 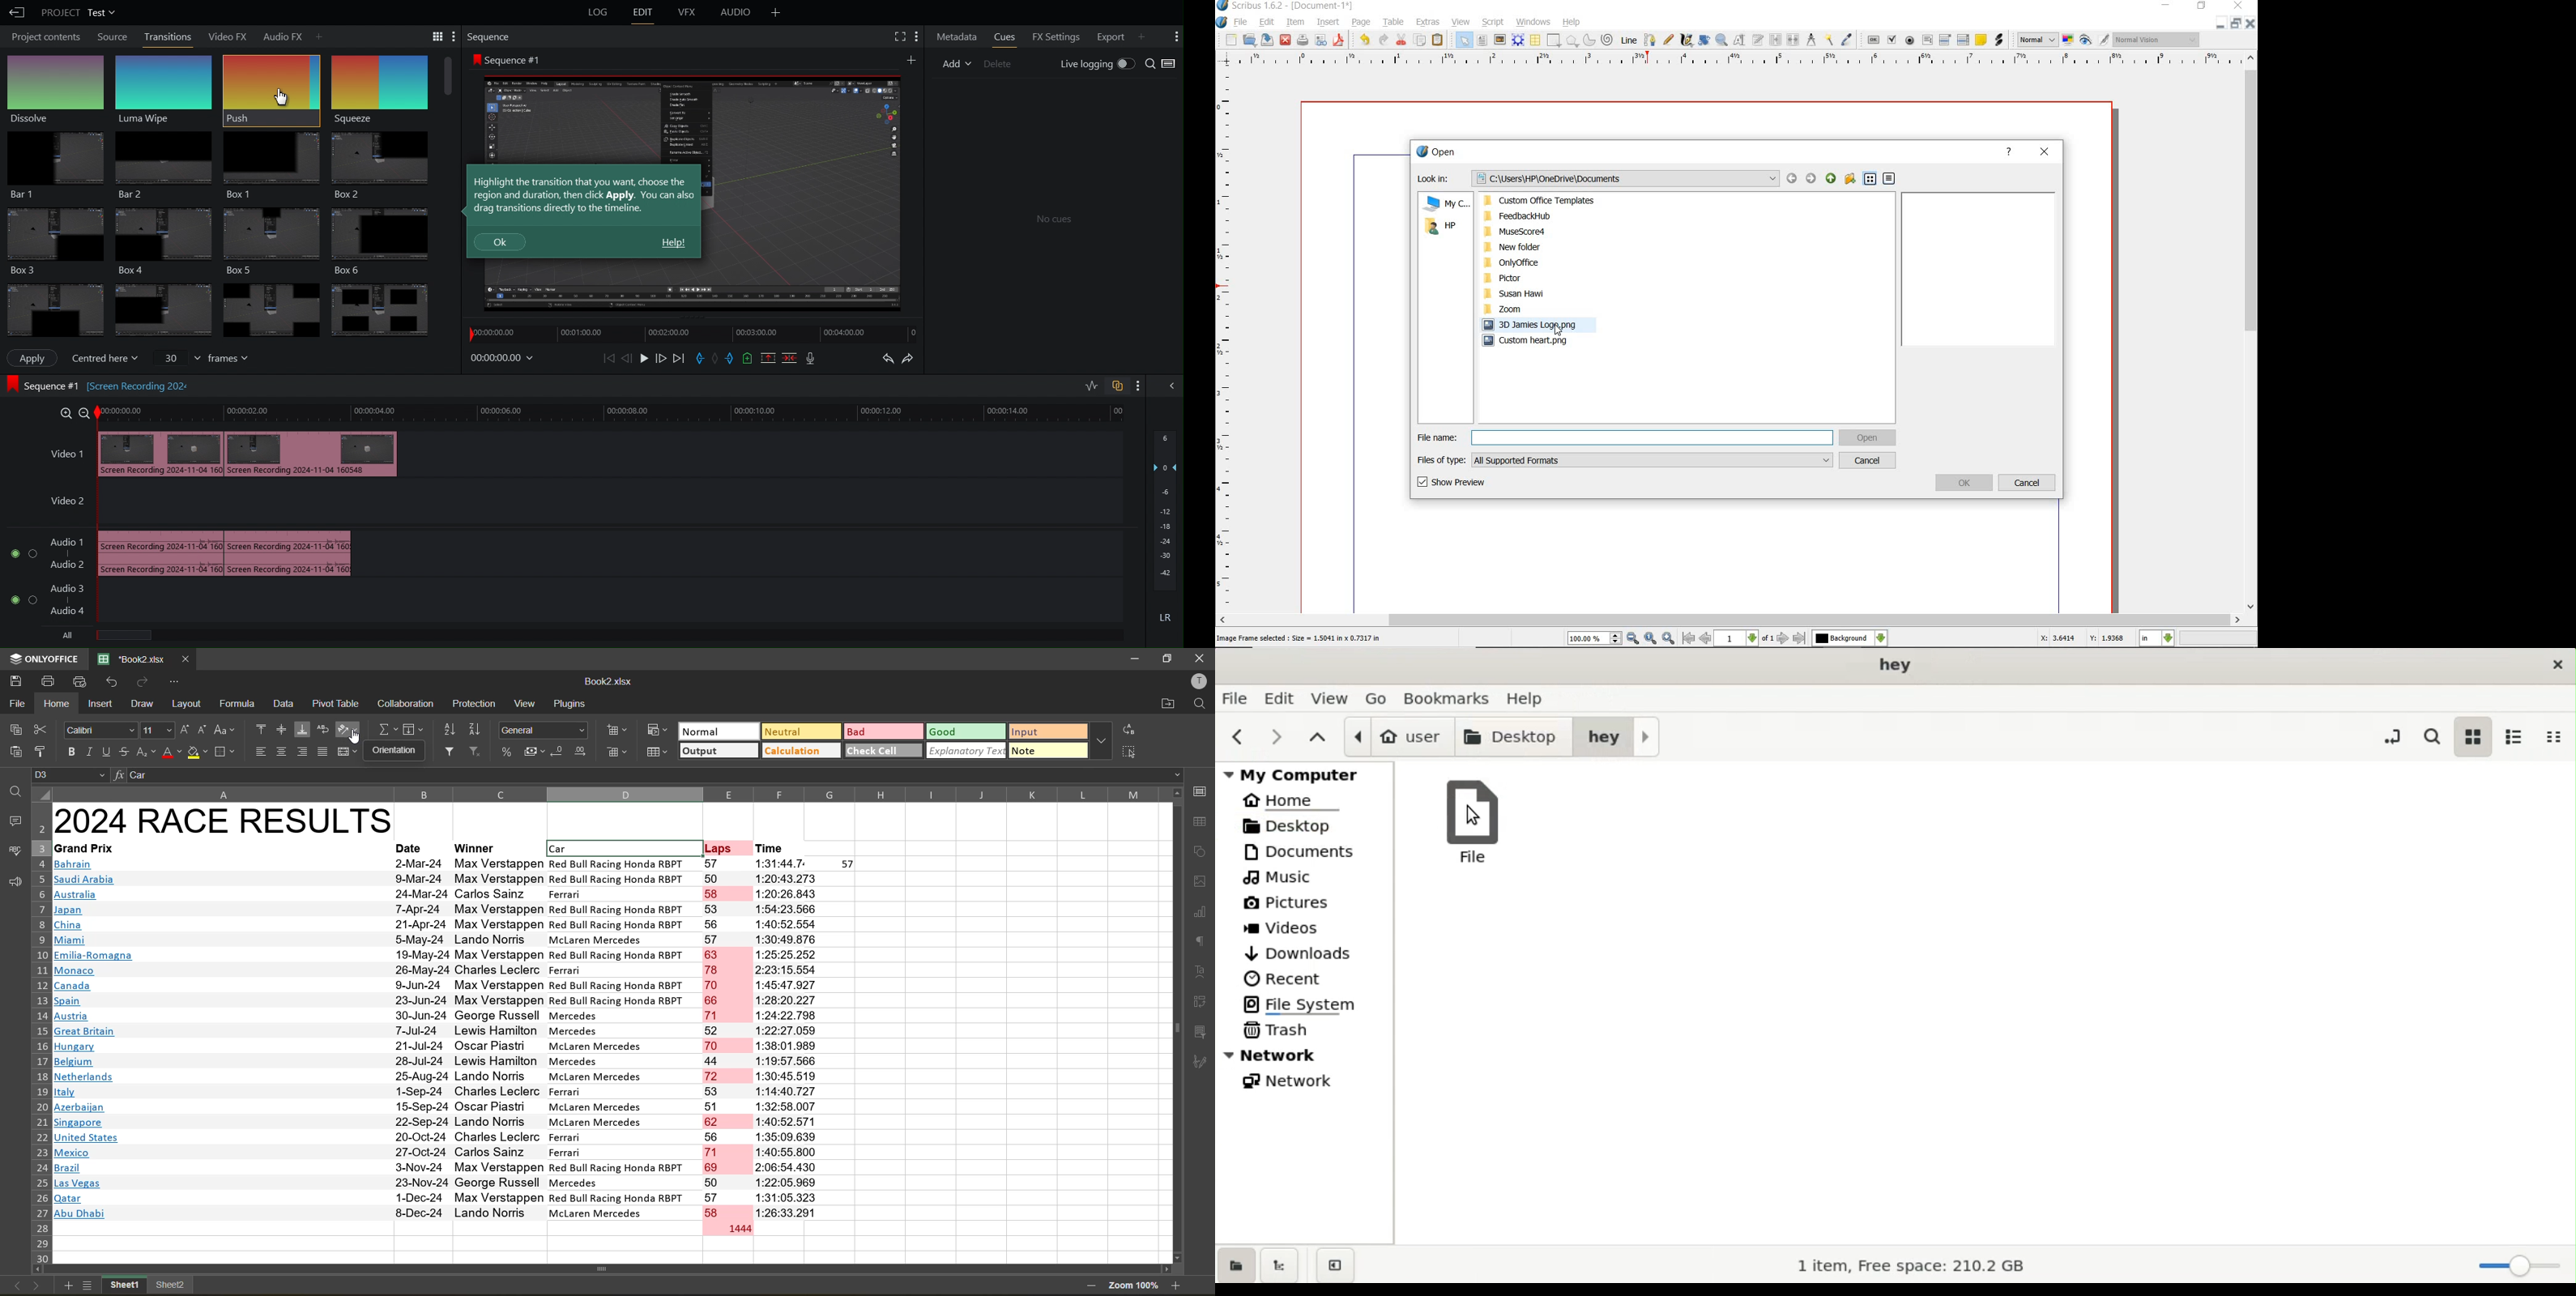 What do you see at coordinates (1306, 1004) in the screenshot?
I see `file system` at bounding box center [1306, 1004].